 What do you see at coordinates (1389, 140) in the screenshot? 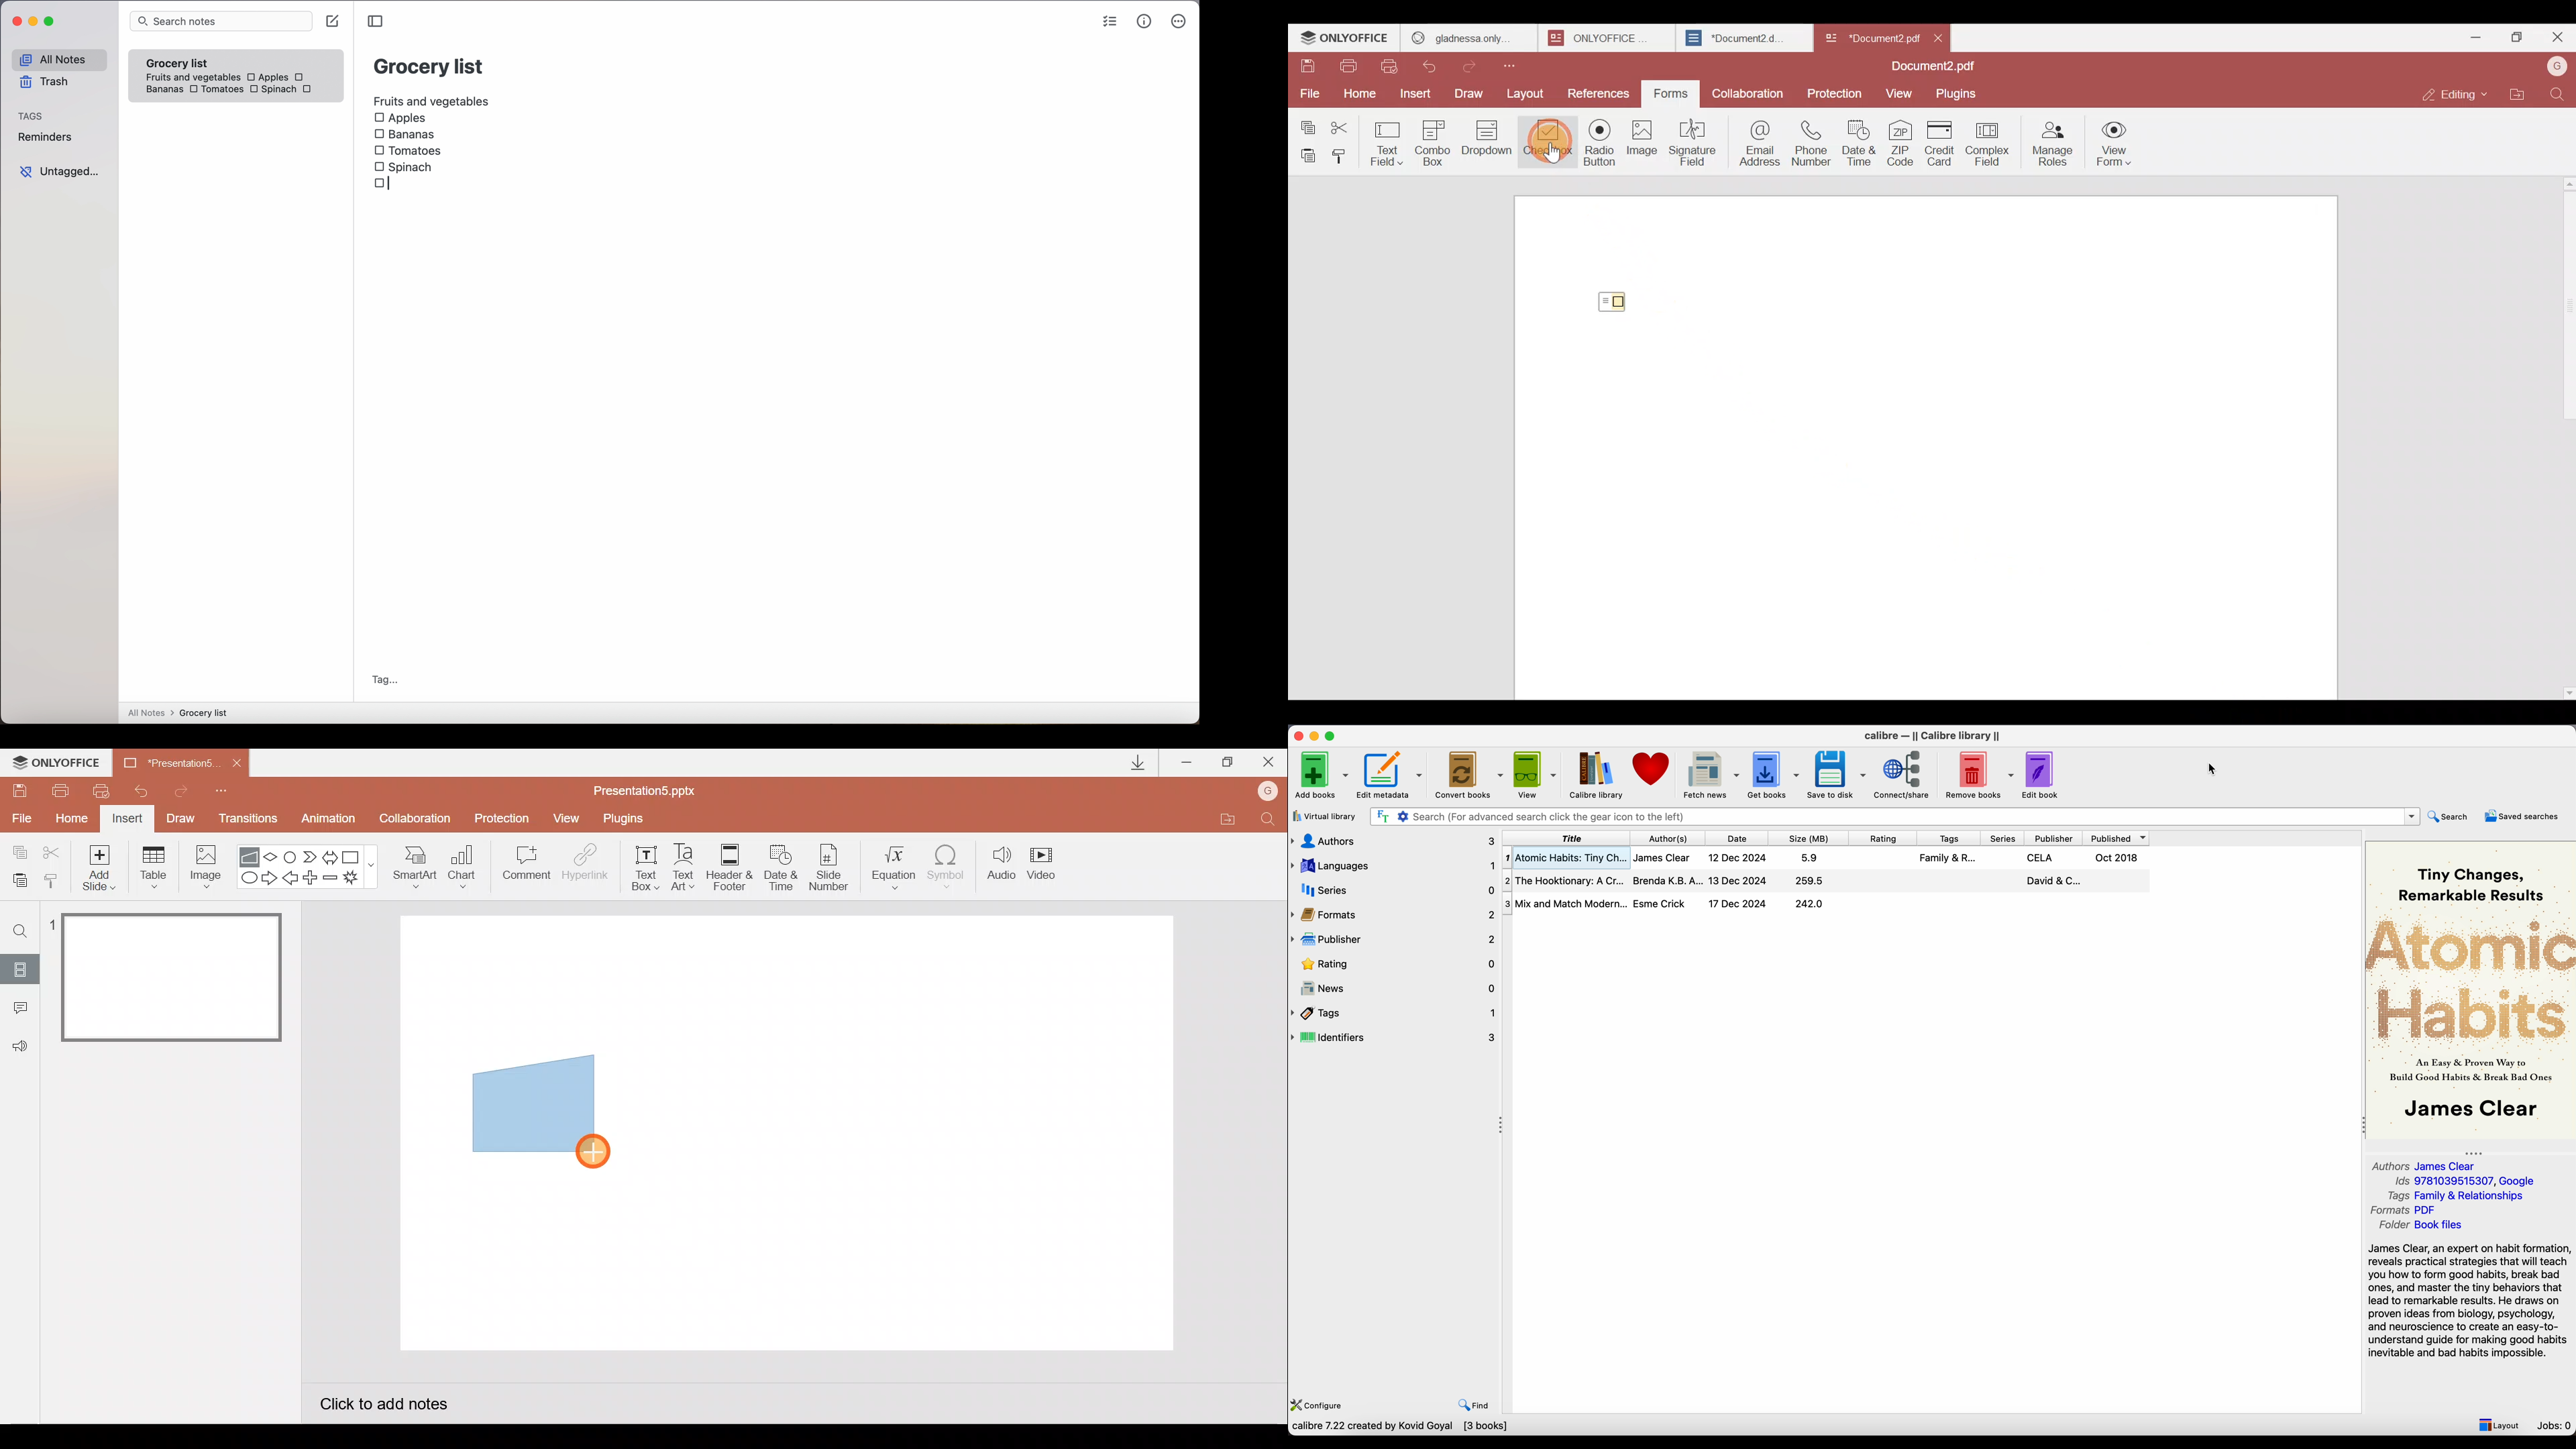
I see `Text field` at bounding box center [1389, 140].